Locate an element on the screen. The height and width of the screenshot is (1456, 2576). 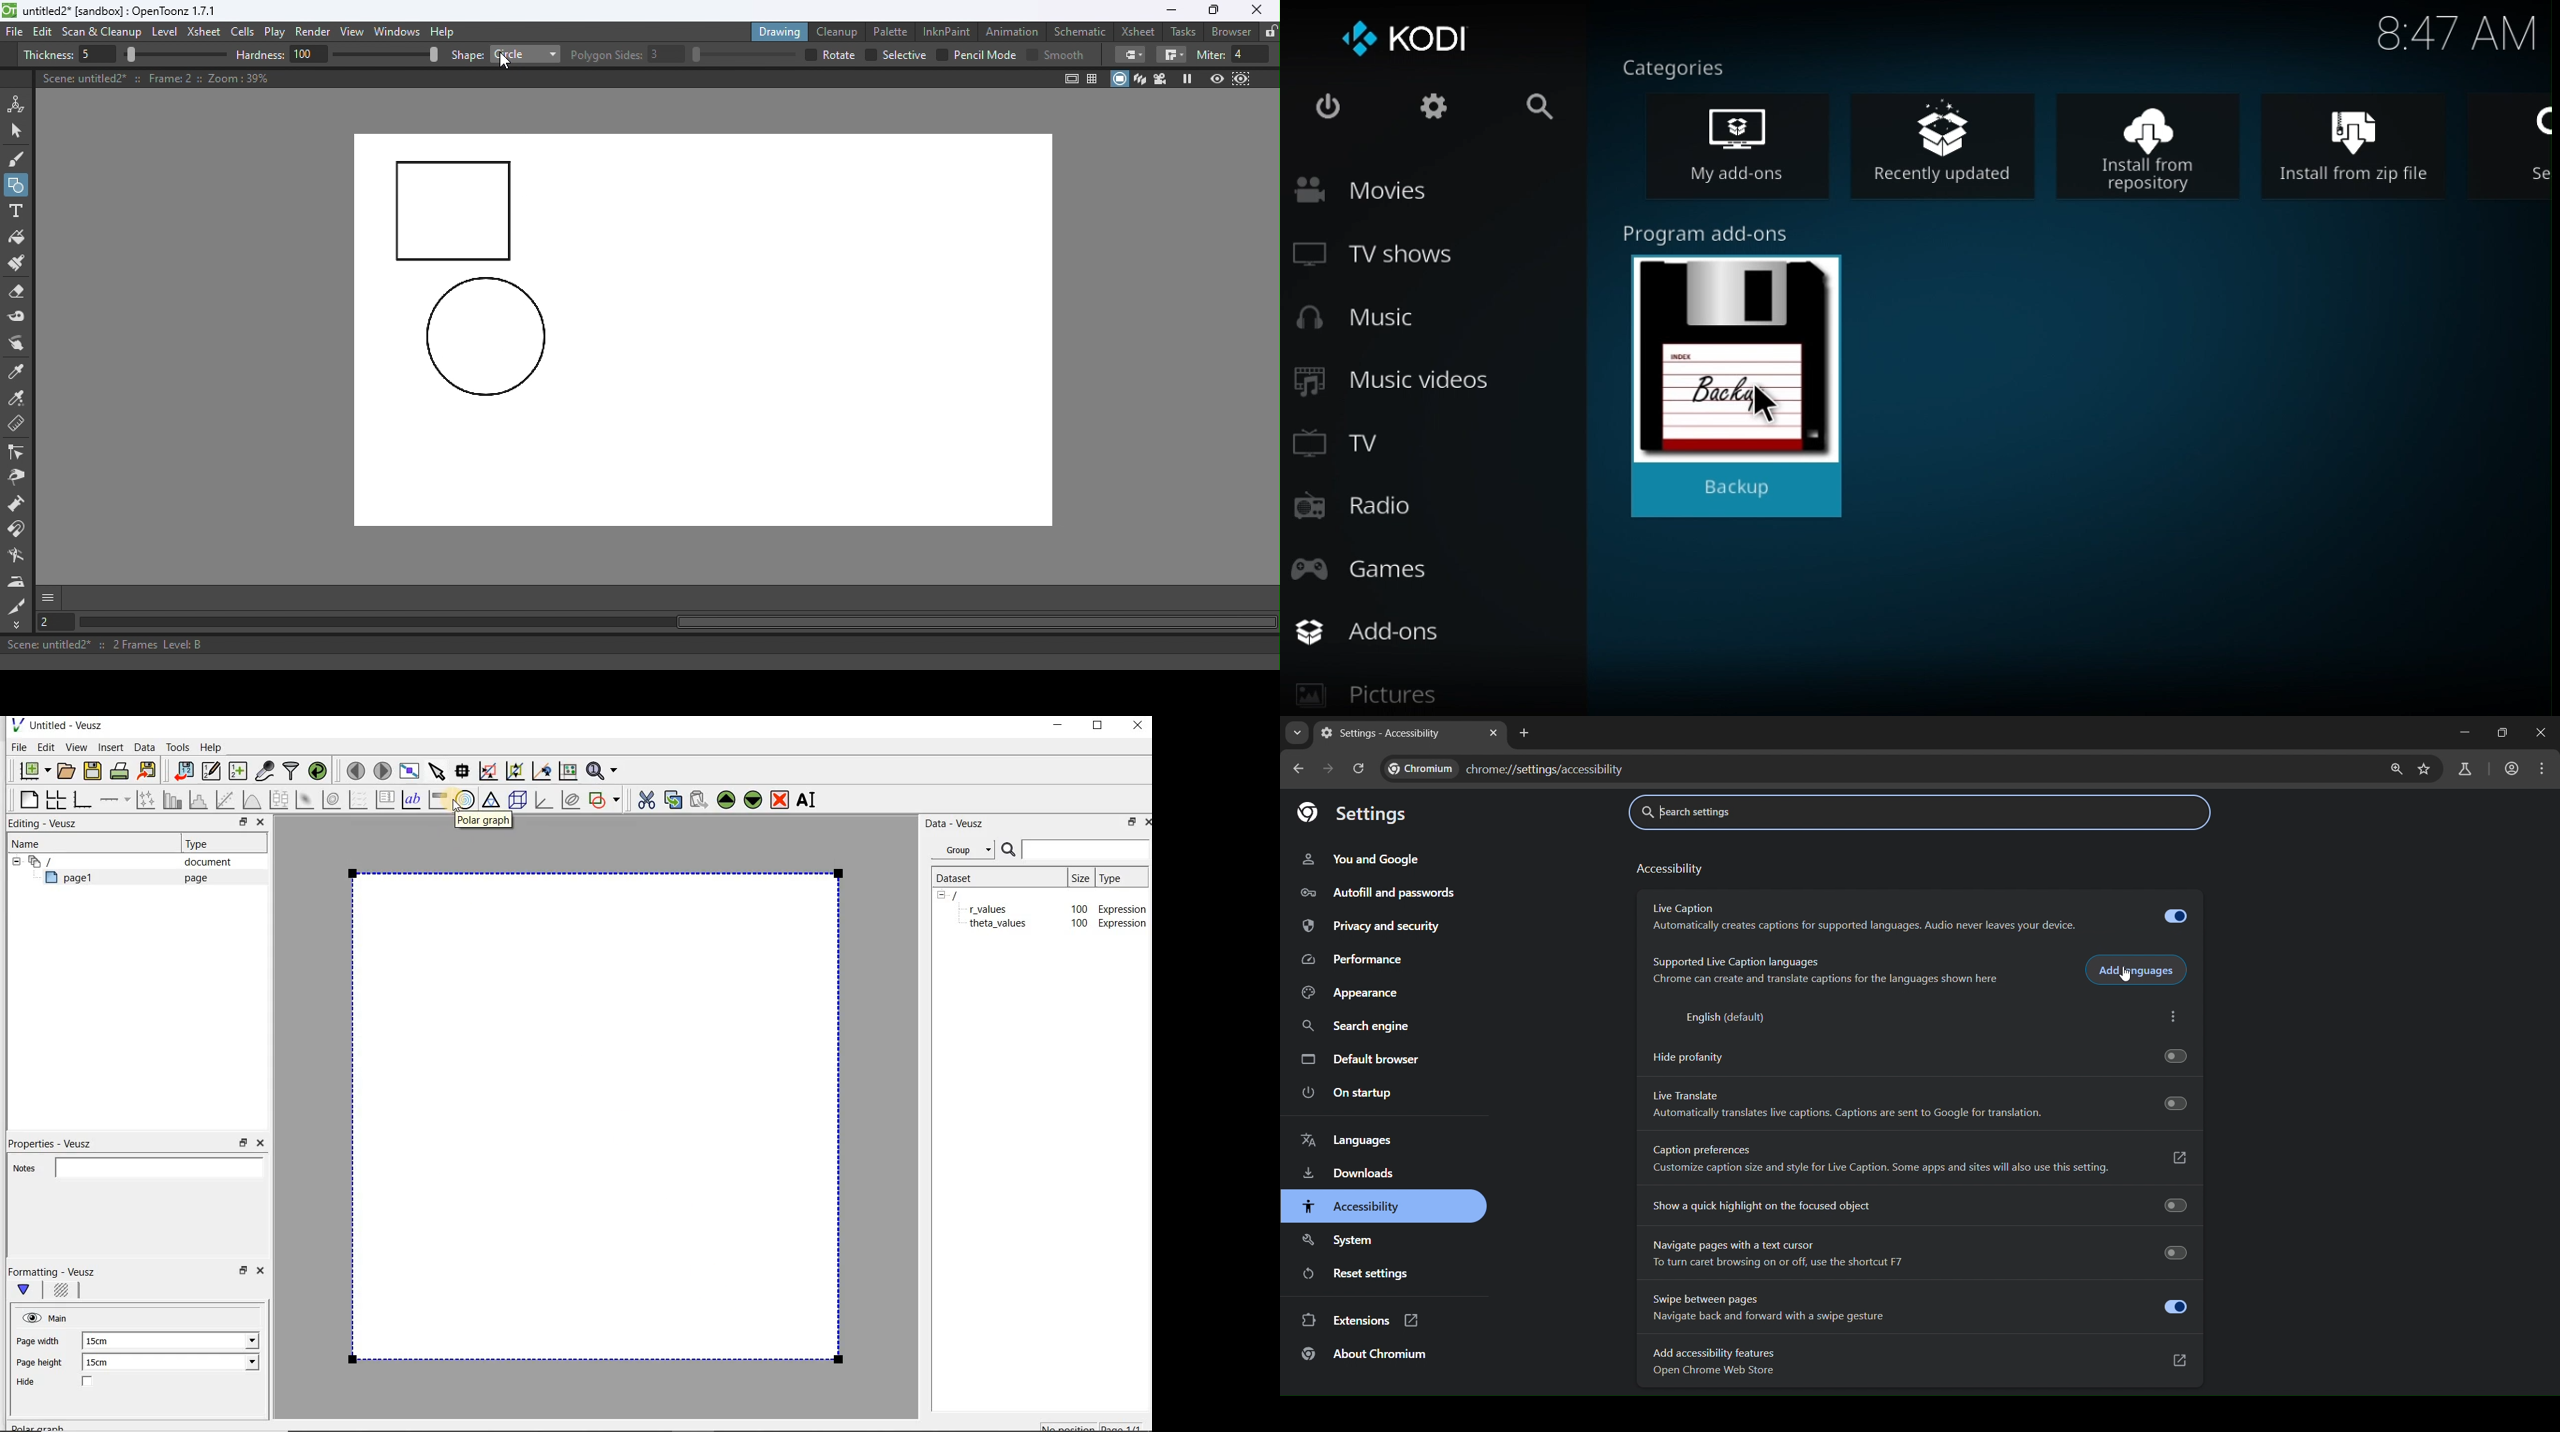
automatically translates live captions. Captions are sent to Google for translation. is located at coordinates (1852, 1114).